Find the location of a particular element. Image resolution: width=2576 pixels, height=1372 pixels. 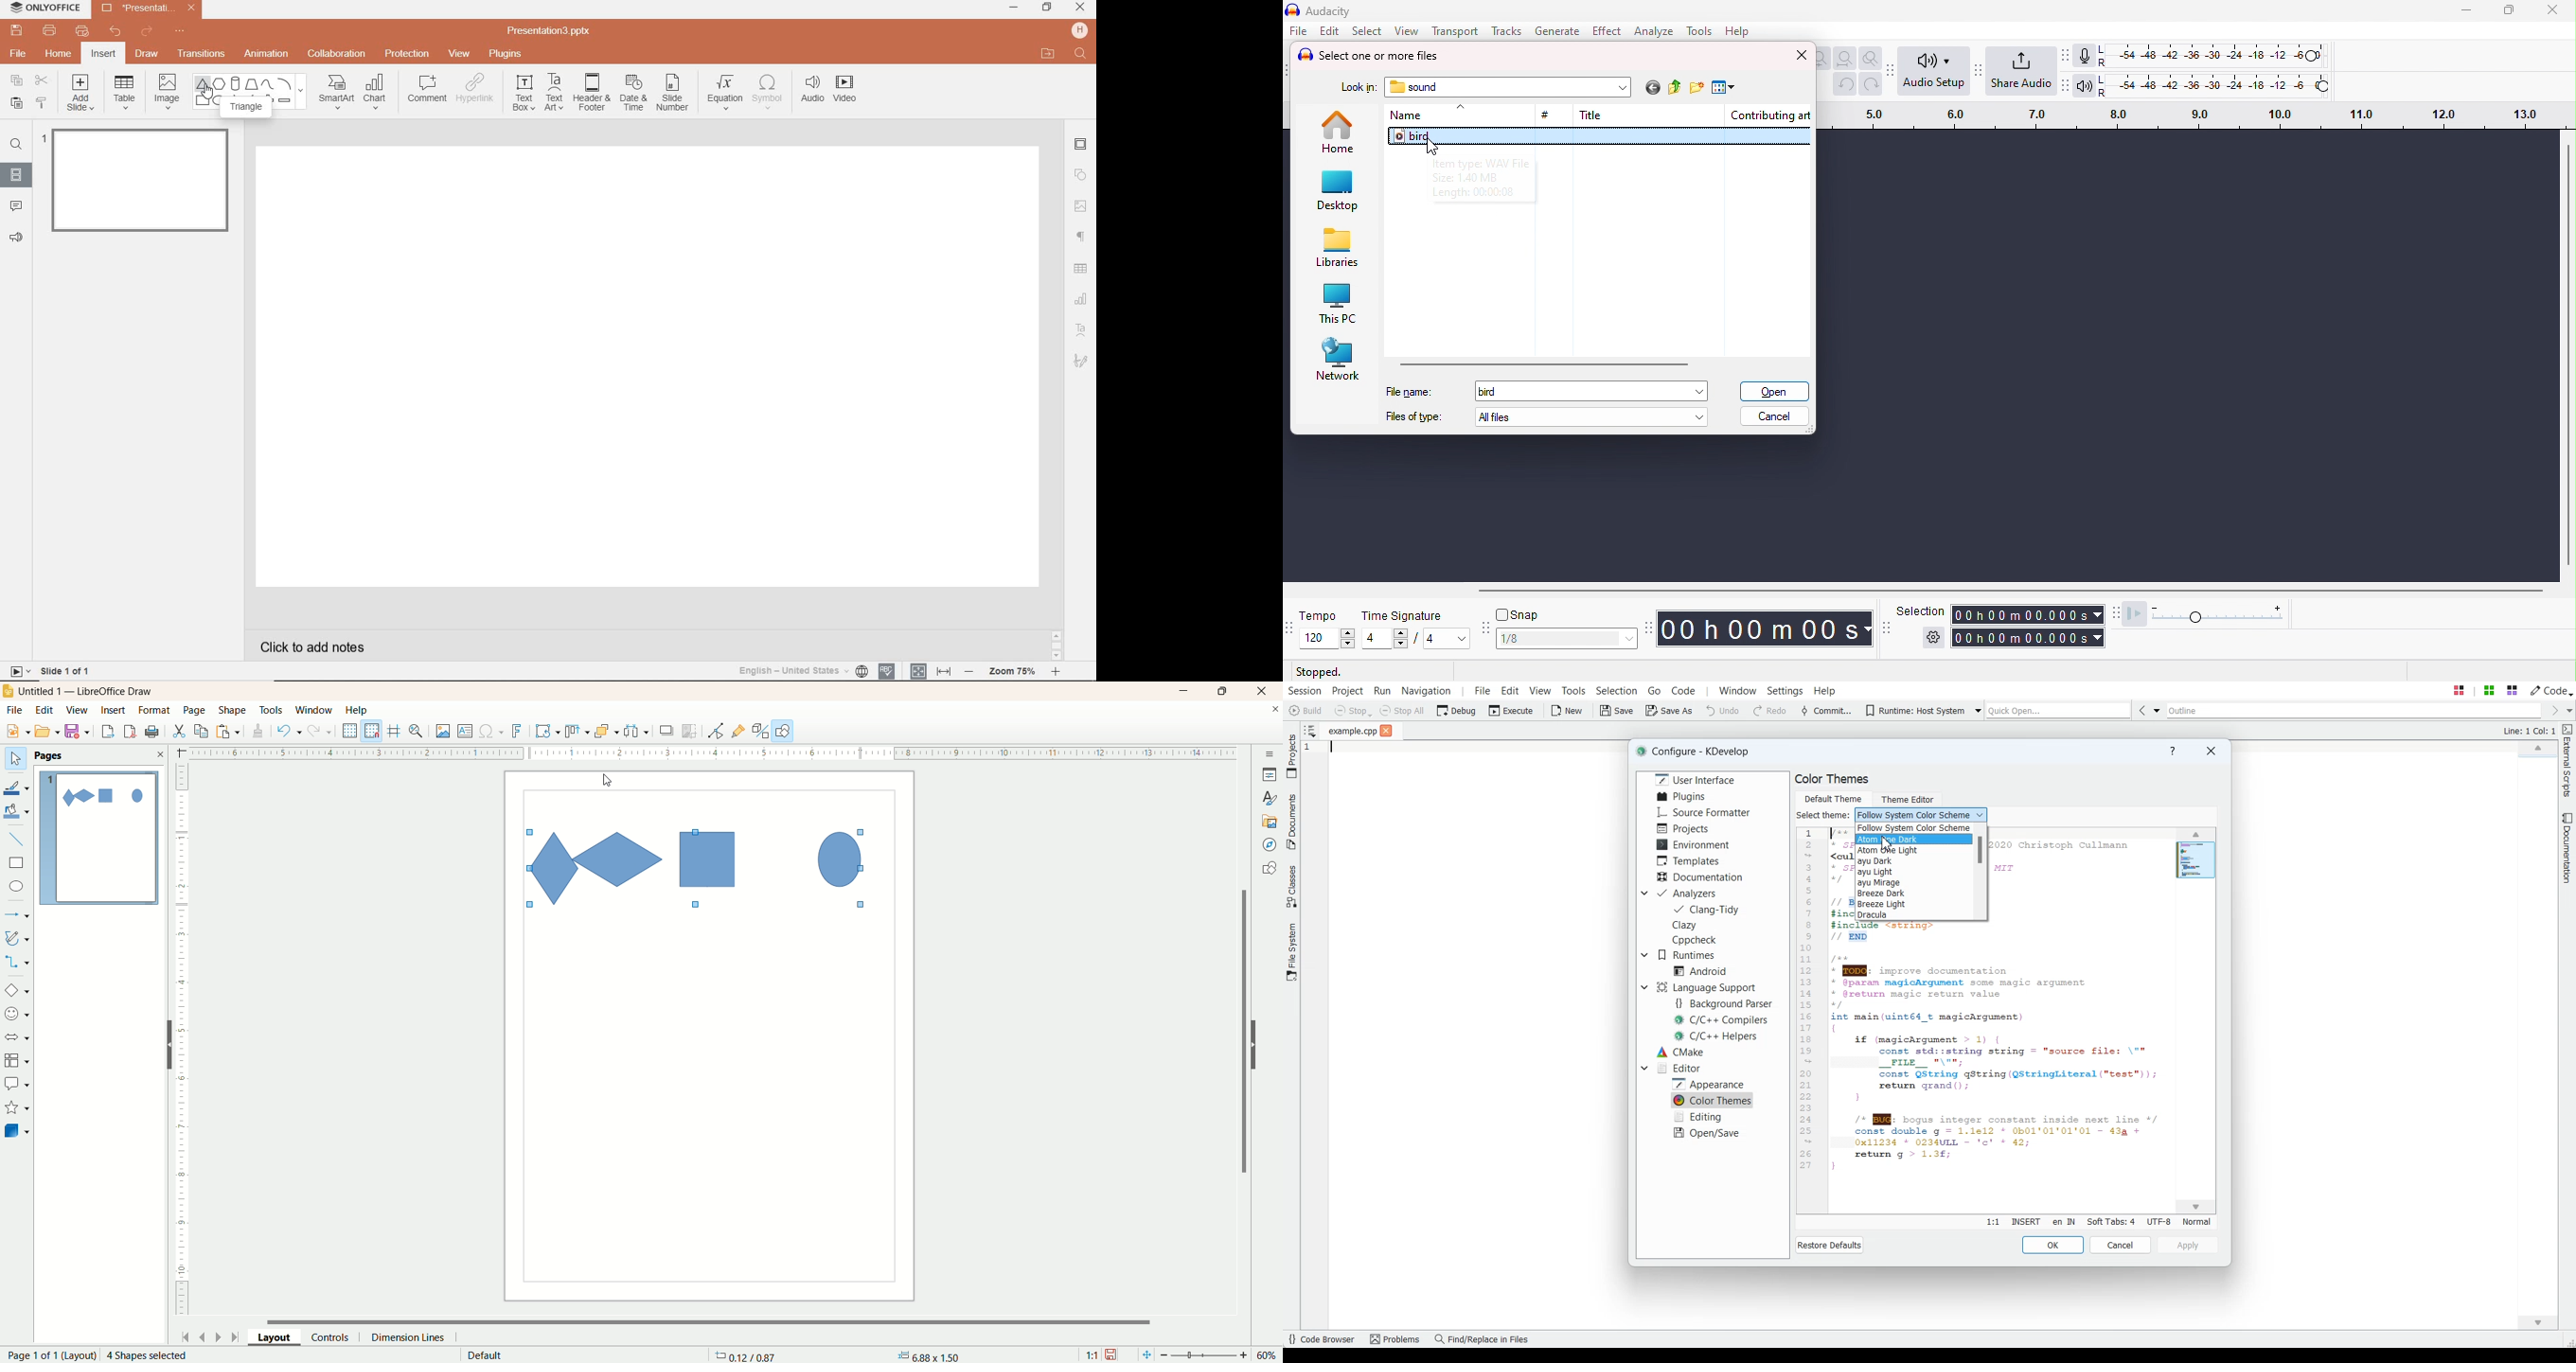

Runtime: Host System is located at coordinates (1911, 710).